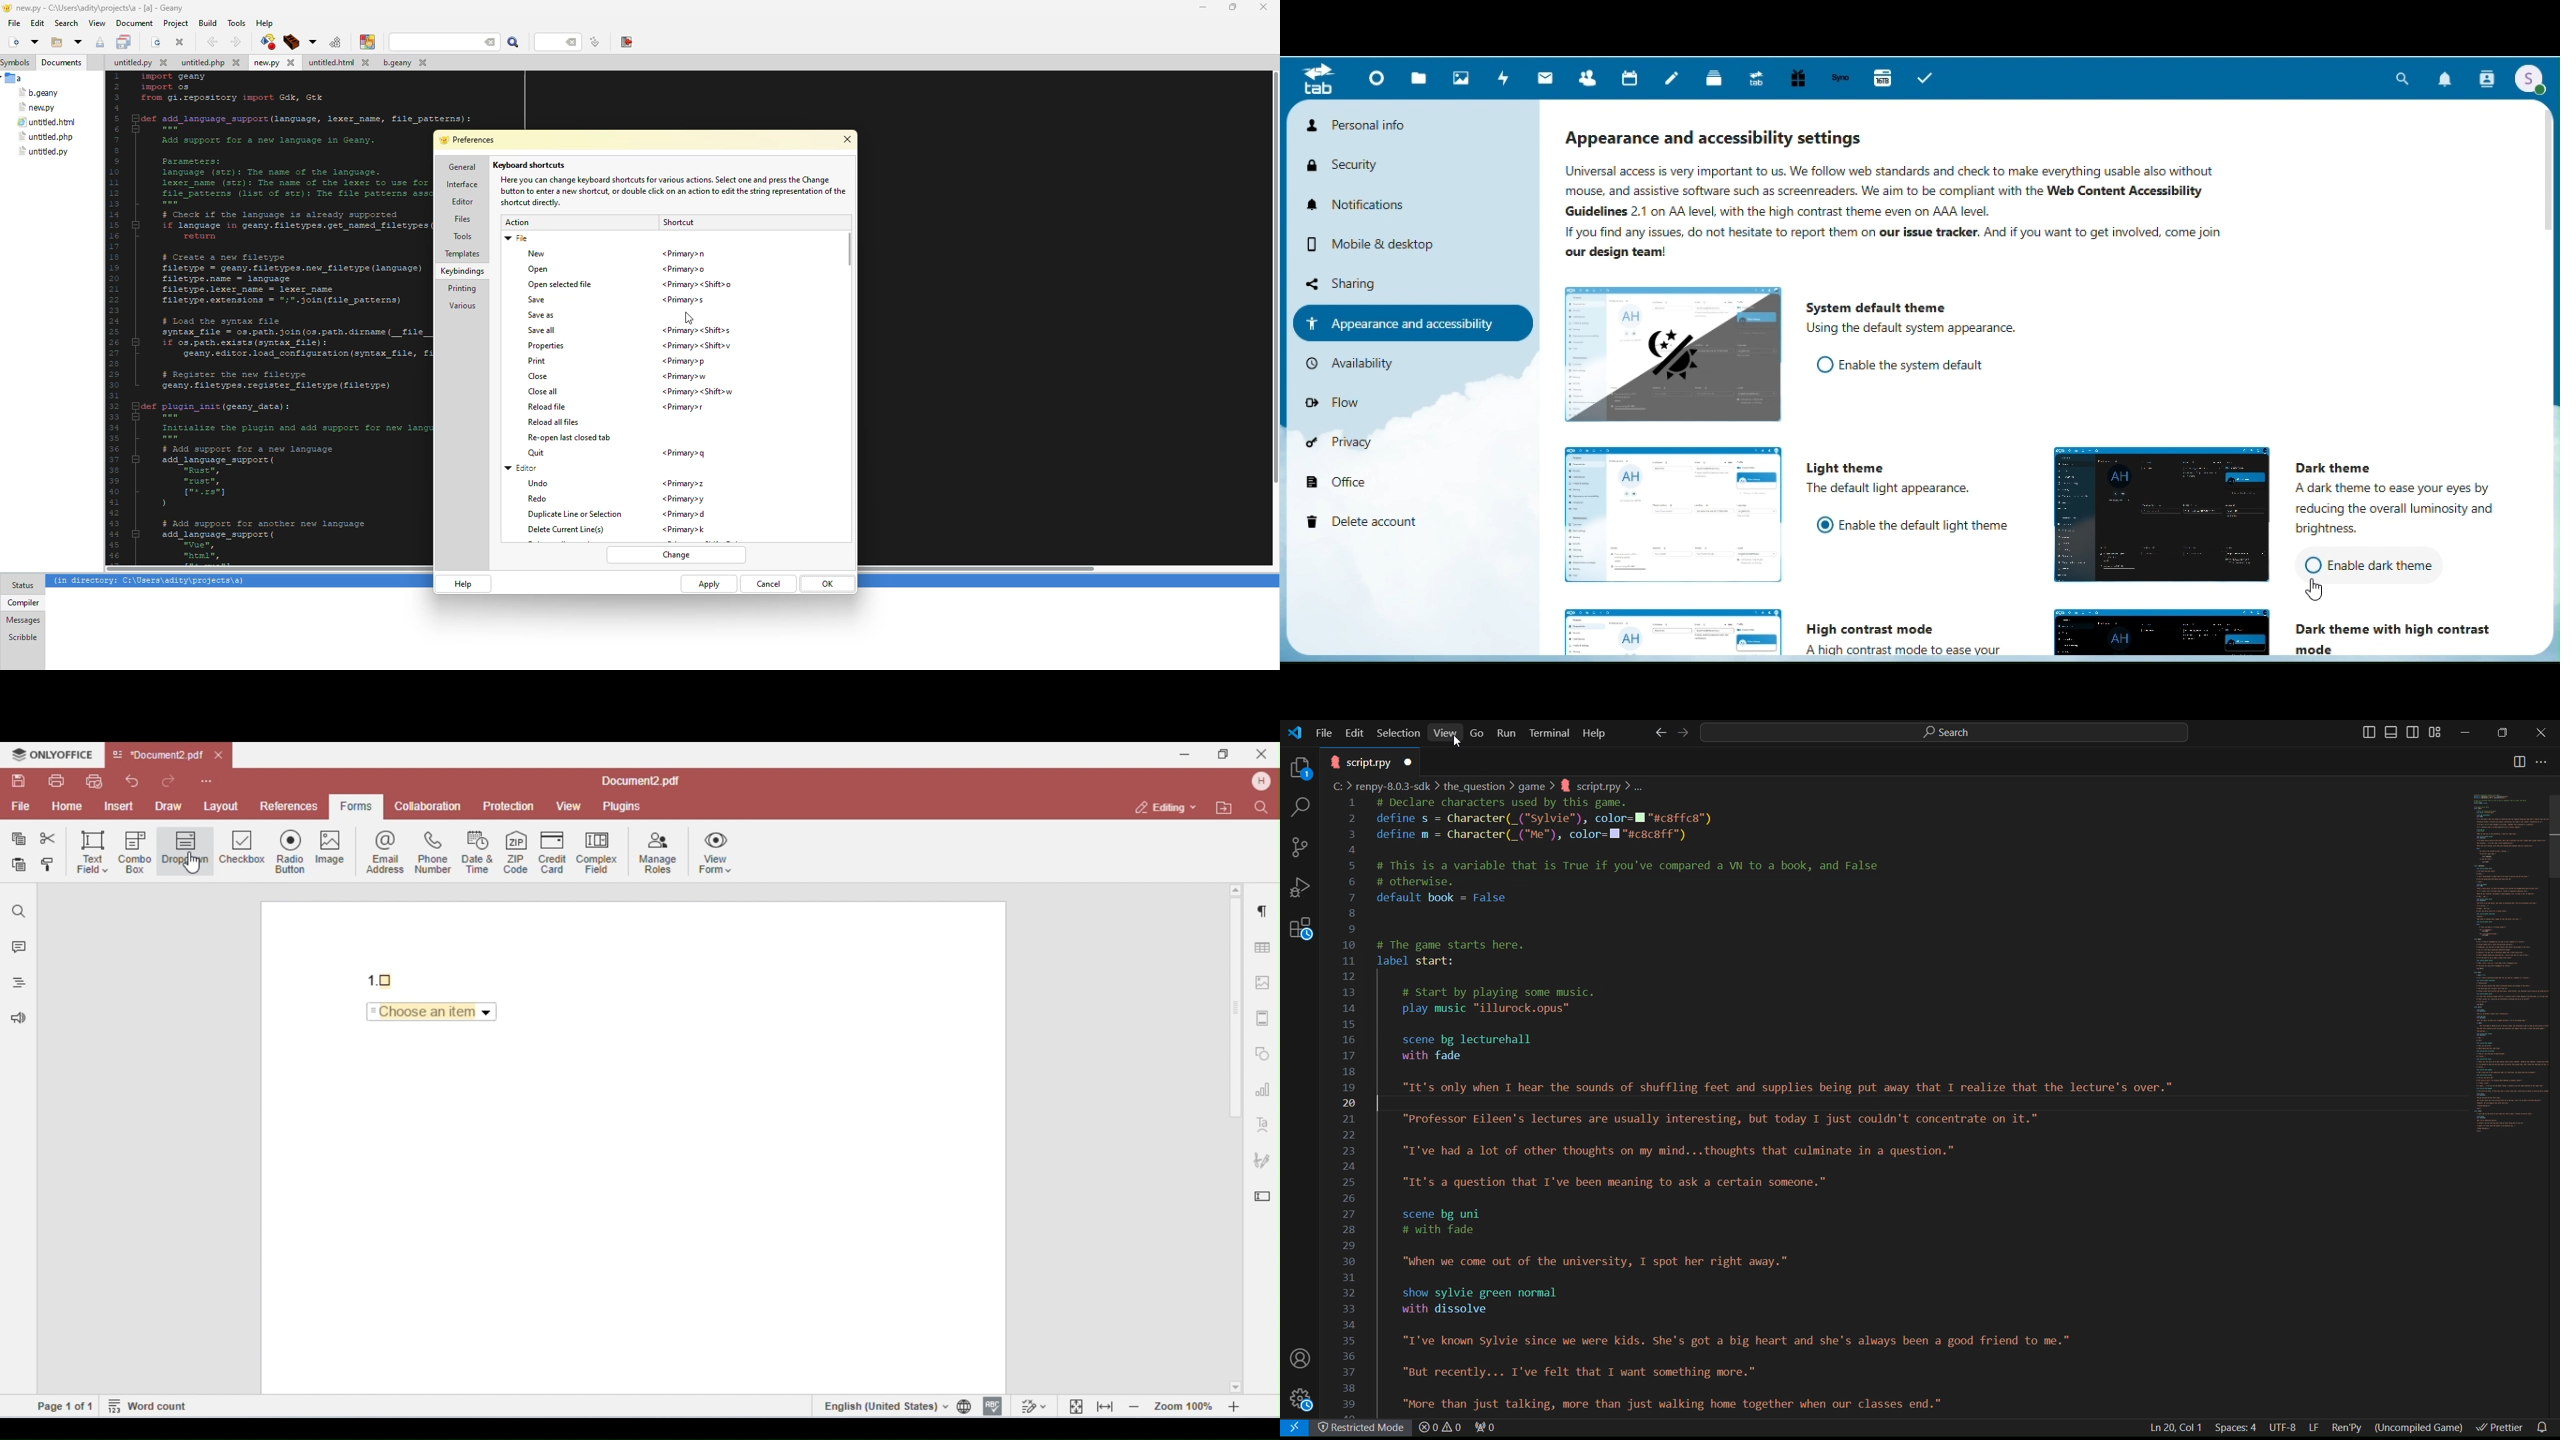  Describe the element at coordinates (445, 42) in the screenshot. I see `search` at that location.